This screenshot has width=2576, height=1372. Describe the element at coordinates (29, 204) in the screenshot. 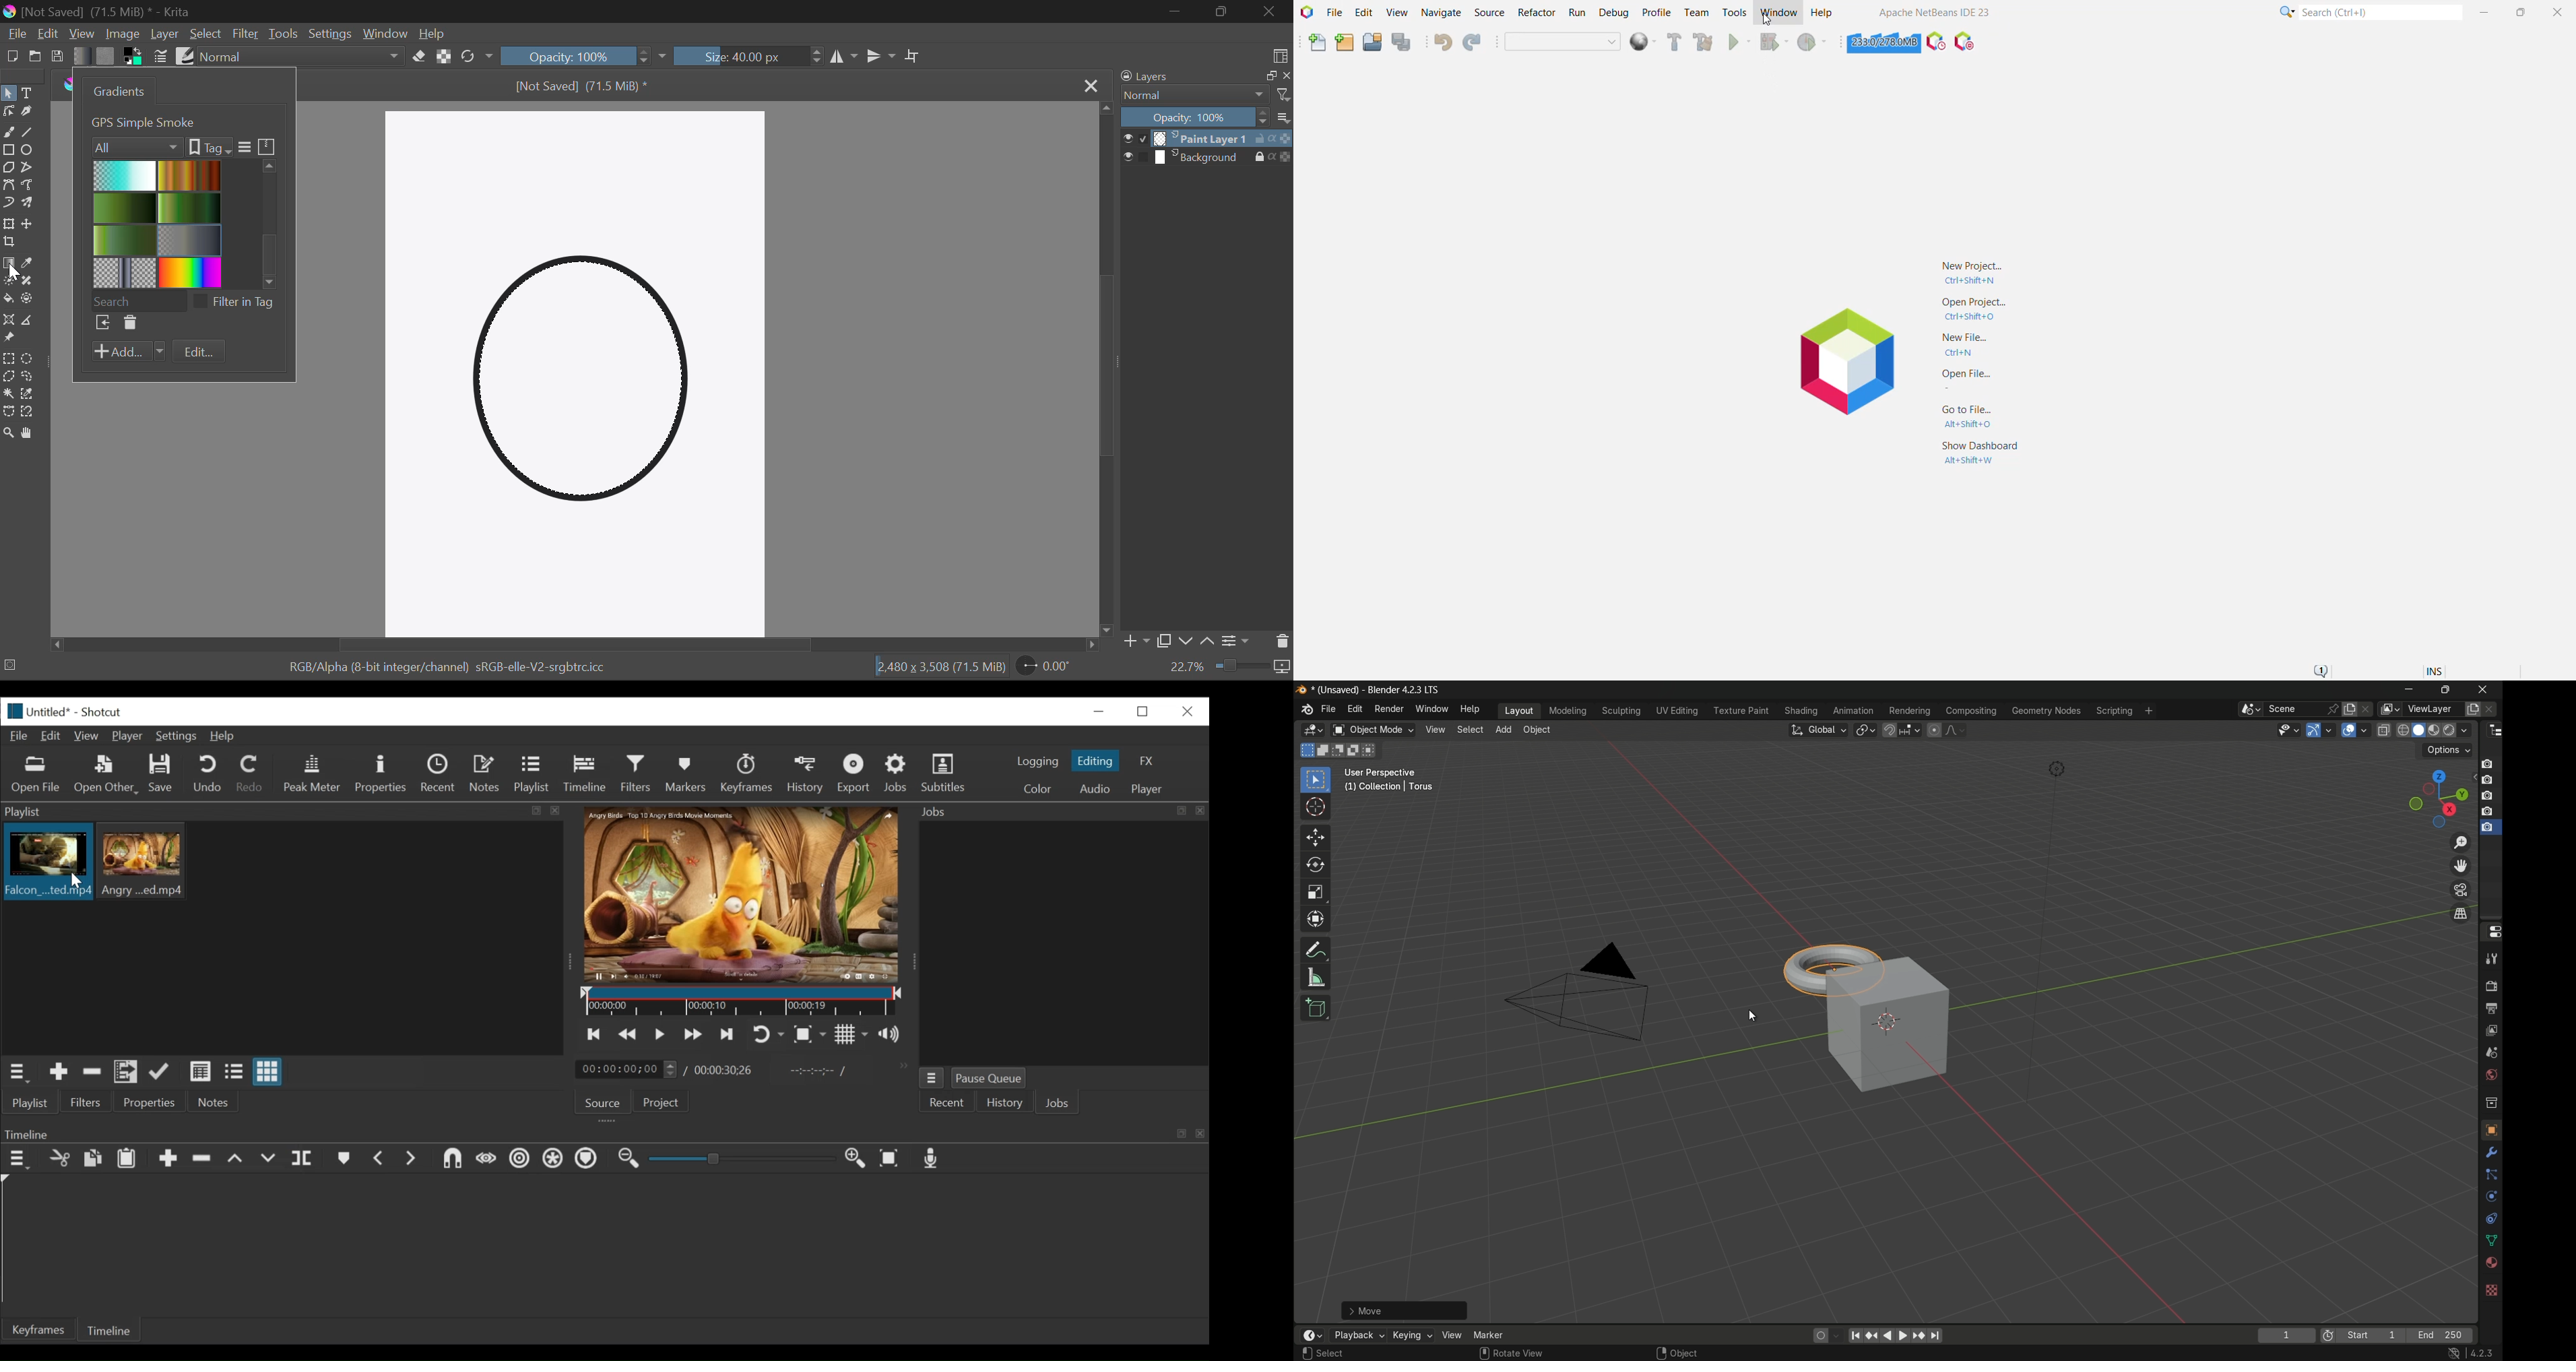

I see `Multibrush` at that location.